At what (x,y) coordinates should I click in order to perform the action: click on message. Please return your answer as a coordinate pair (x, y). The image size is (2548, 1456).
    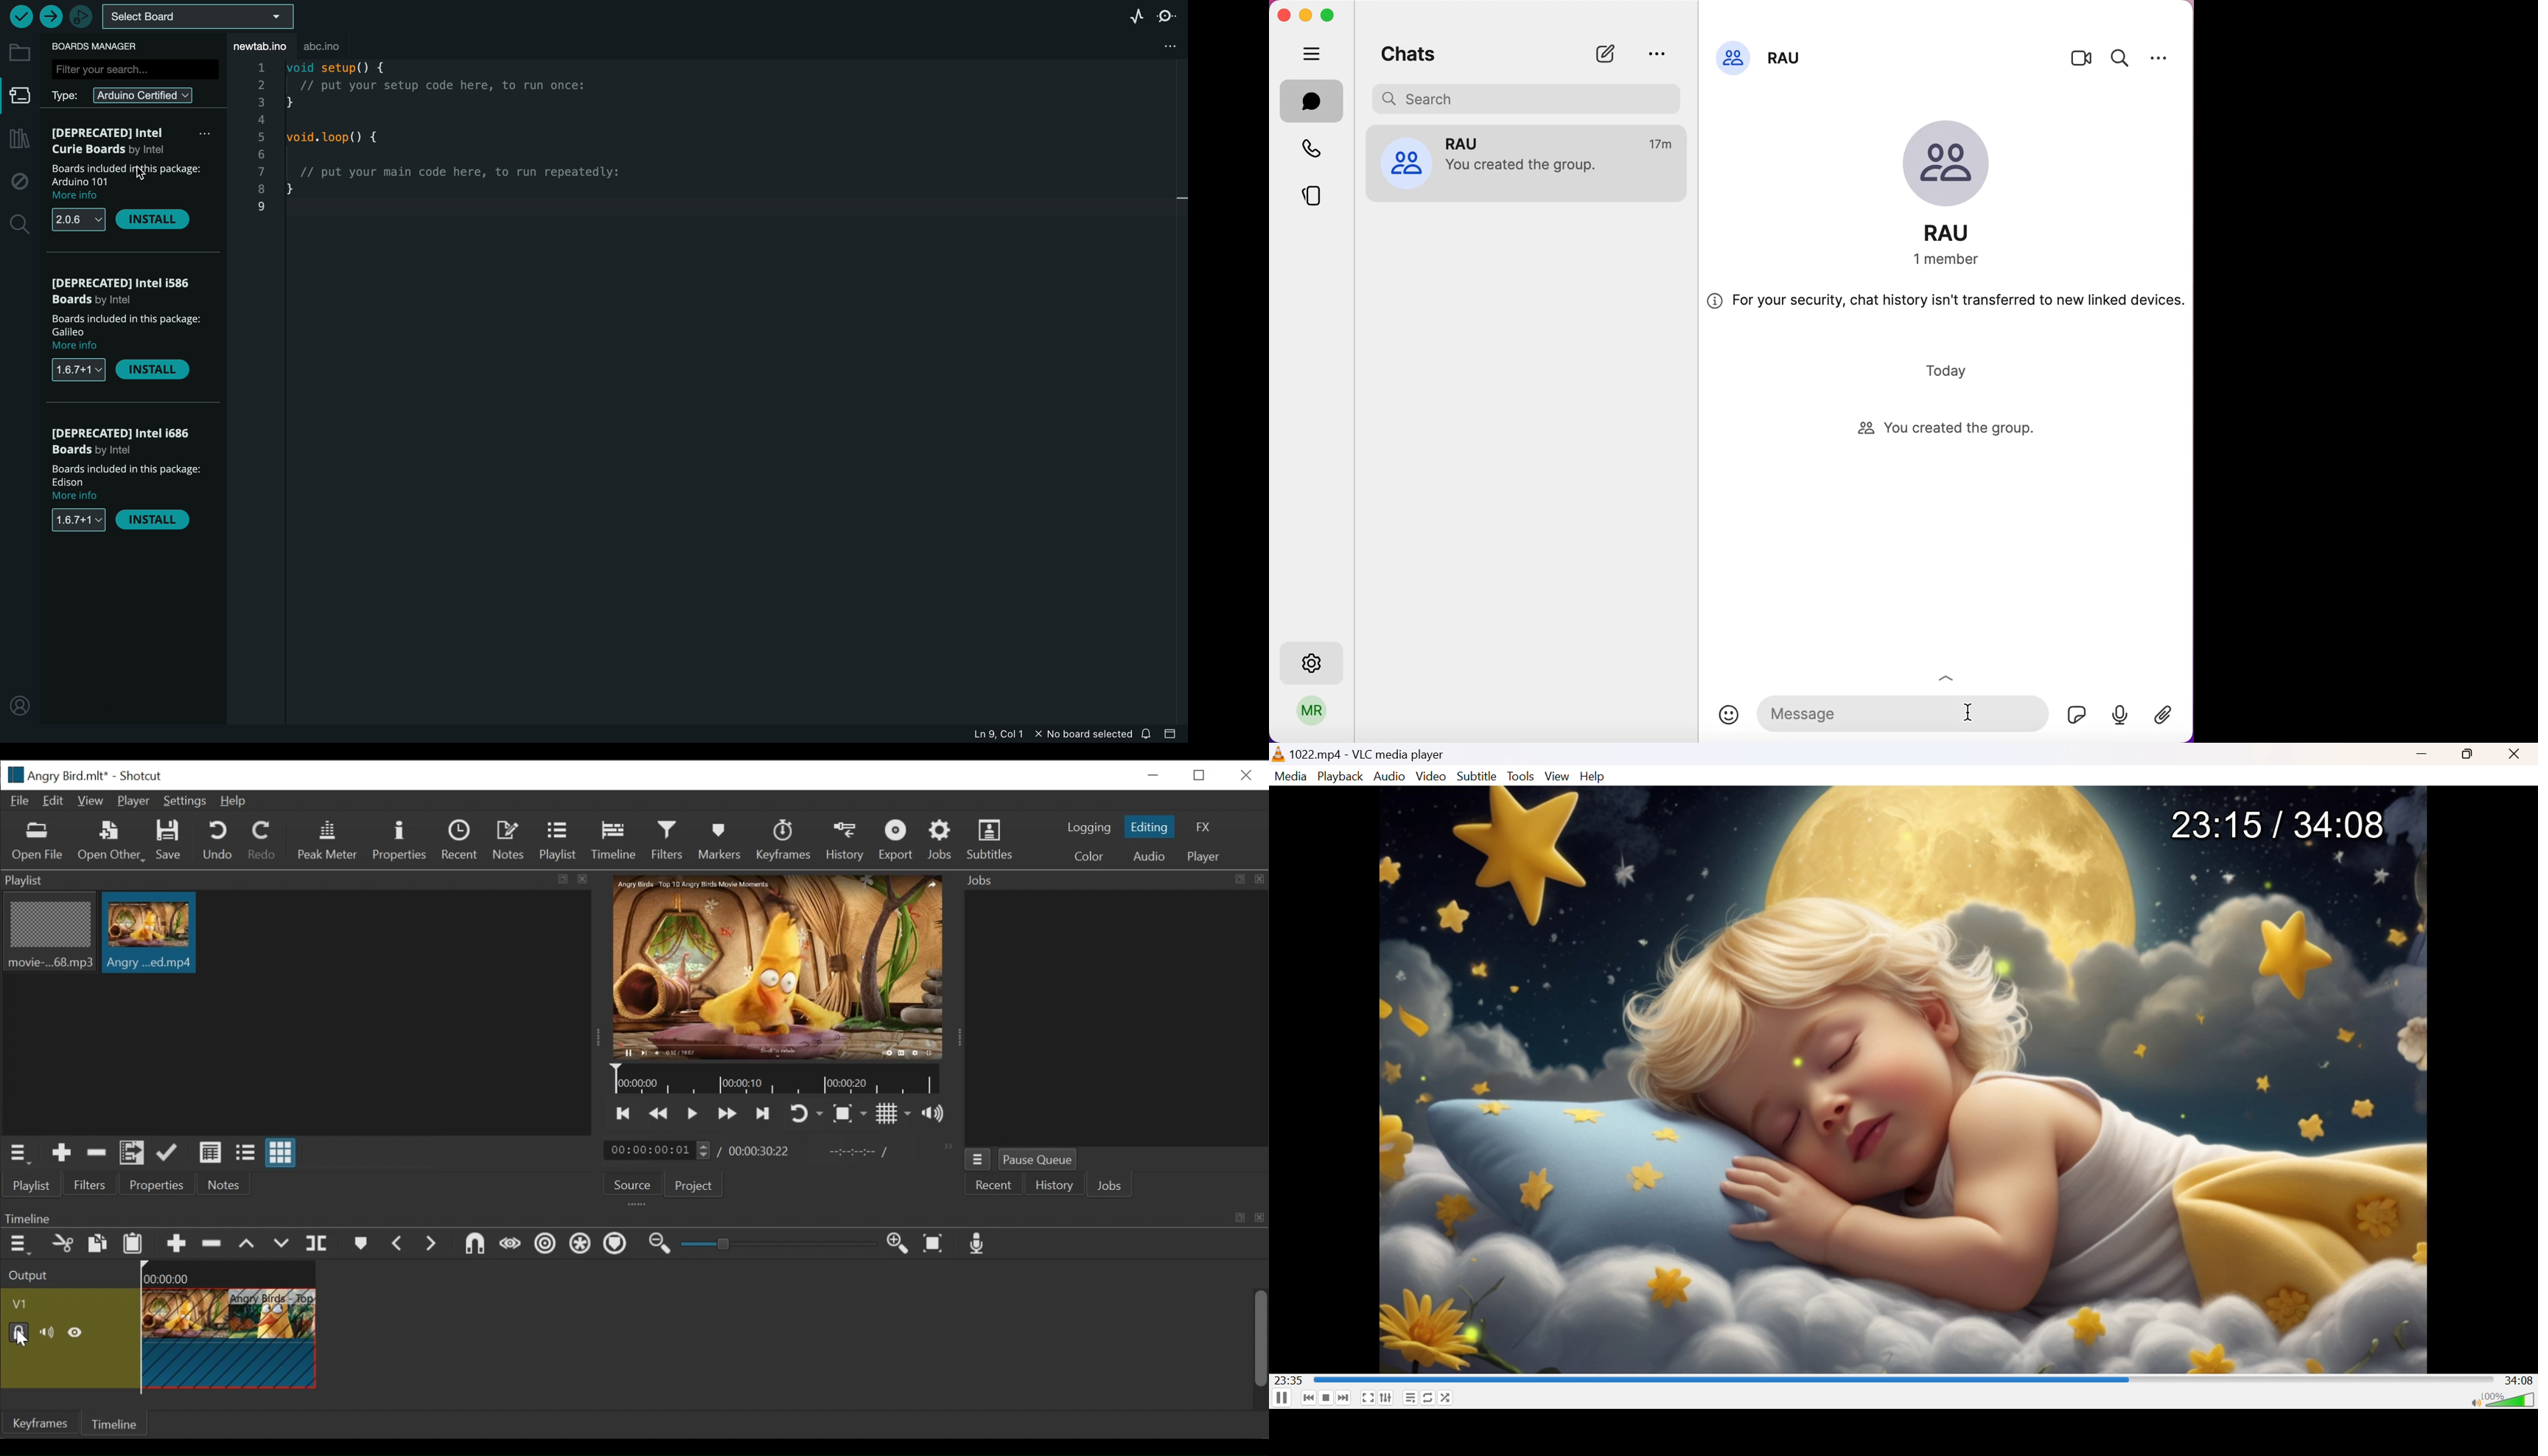
    Looking at the image, I should click on (1901, 711).